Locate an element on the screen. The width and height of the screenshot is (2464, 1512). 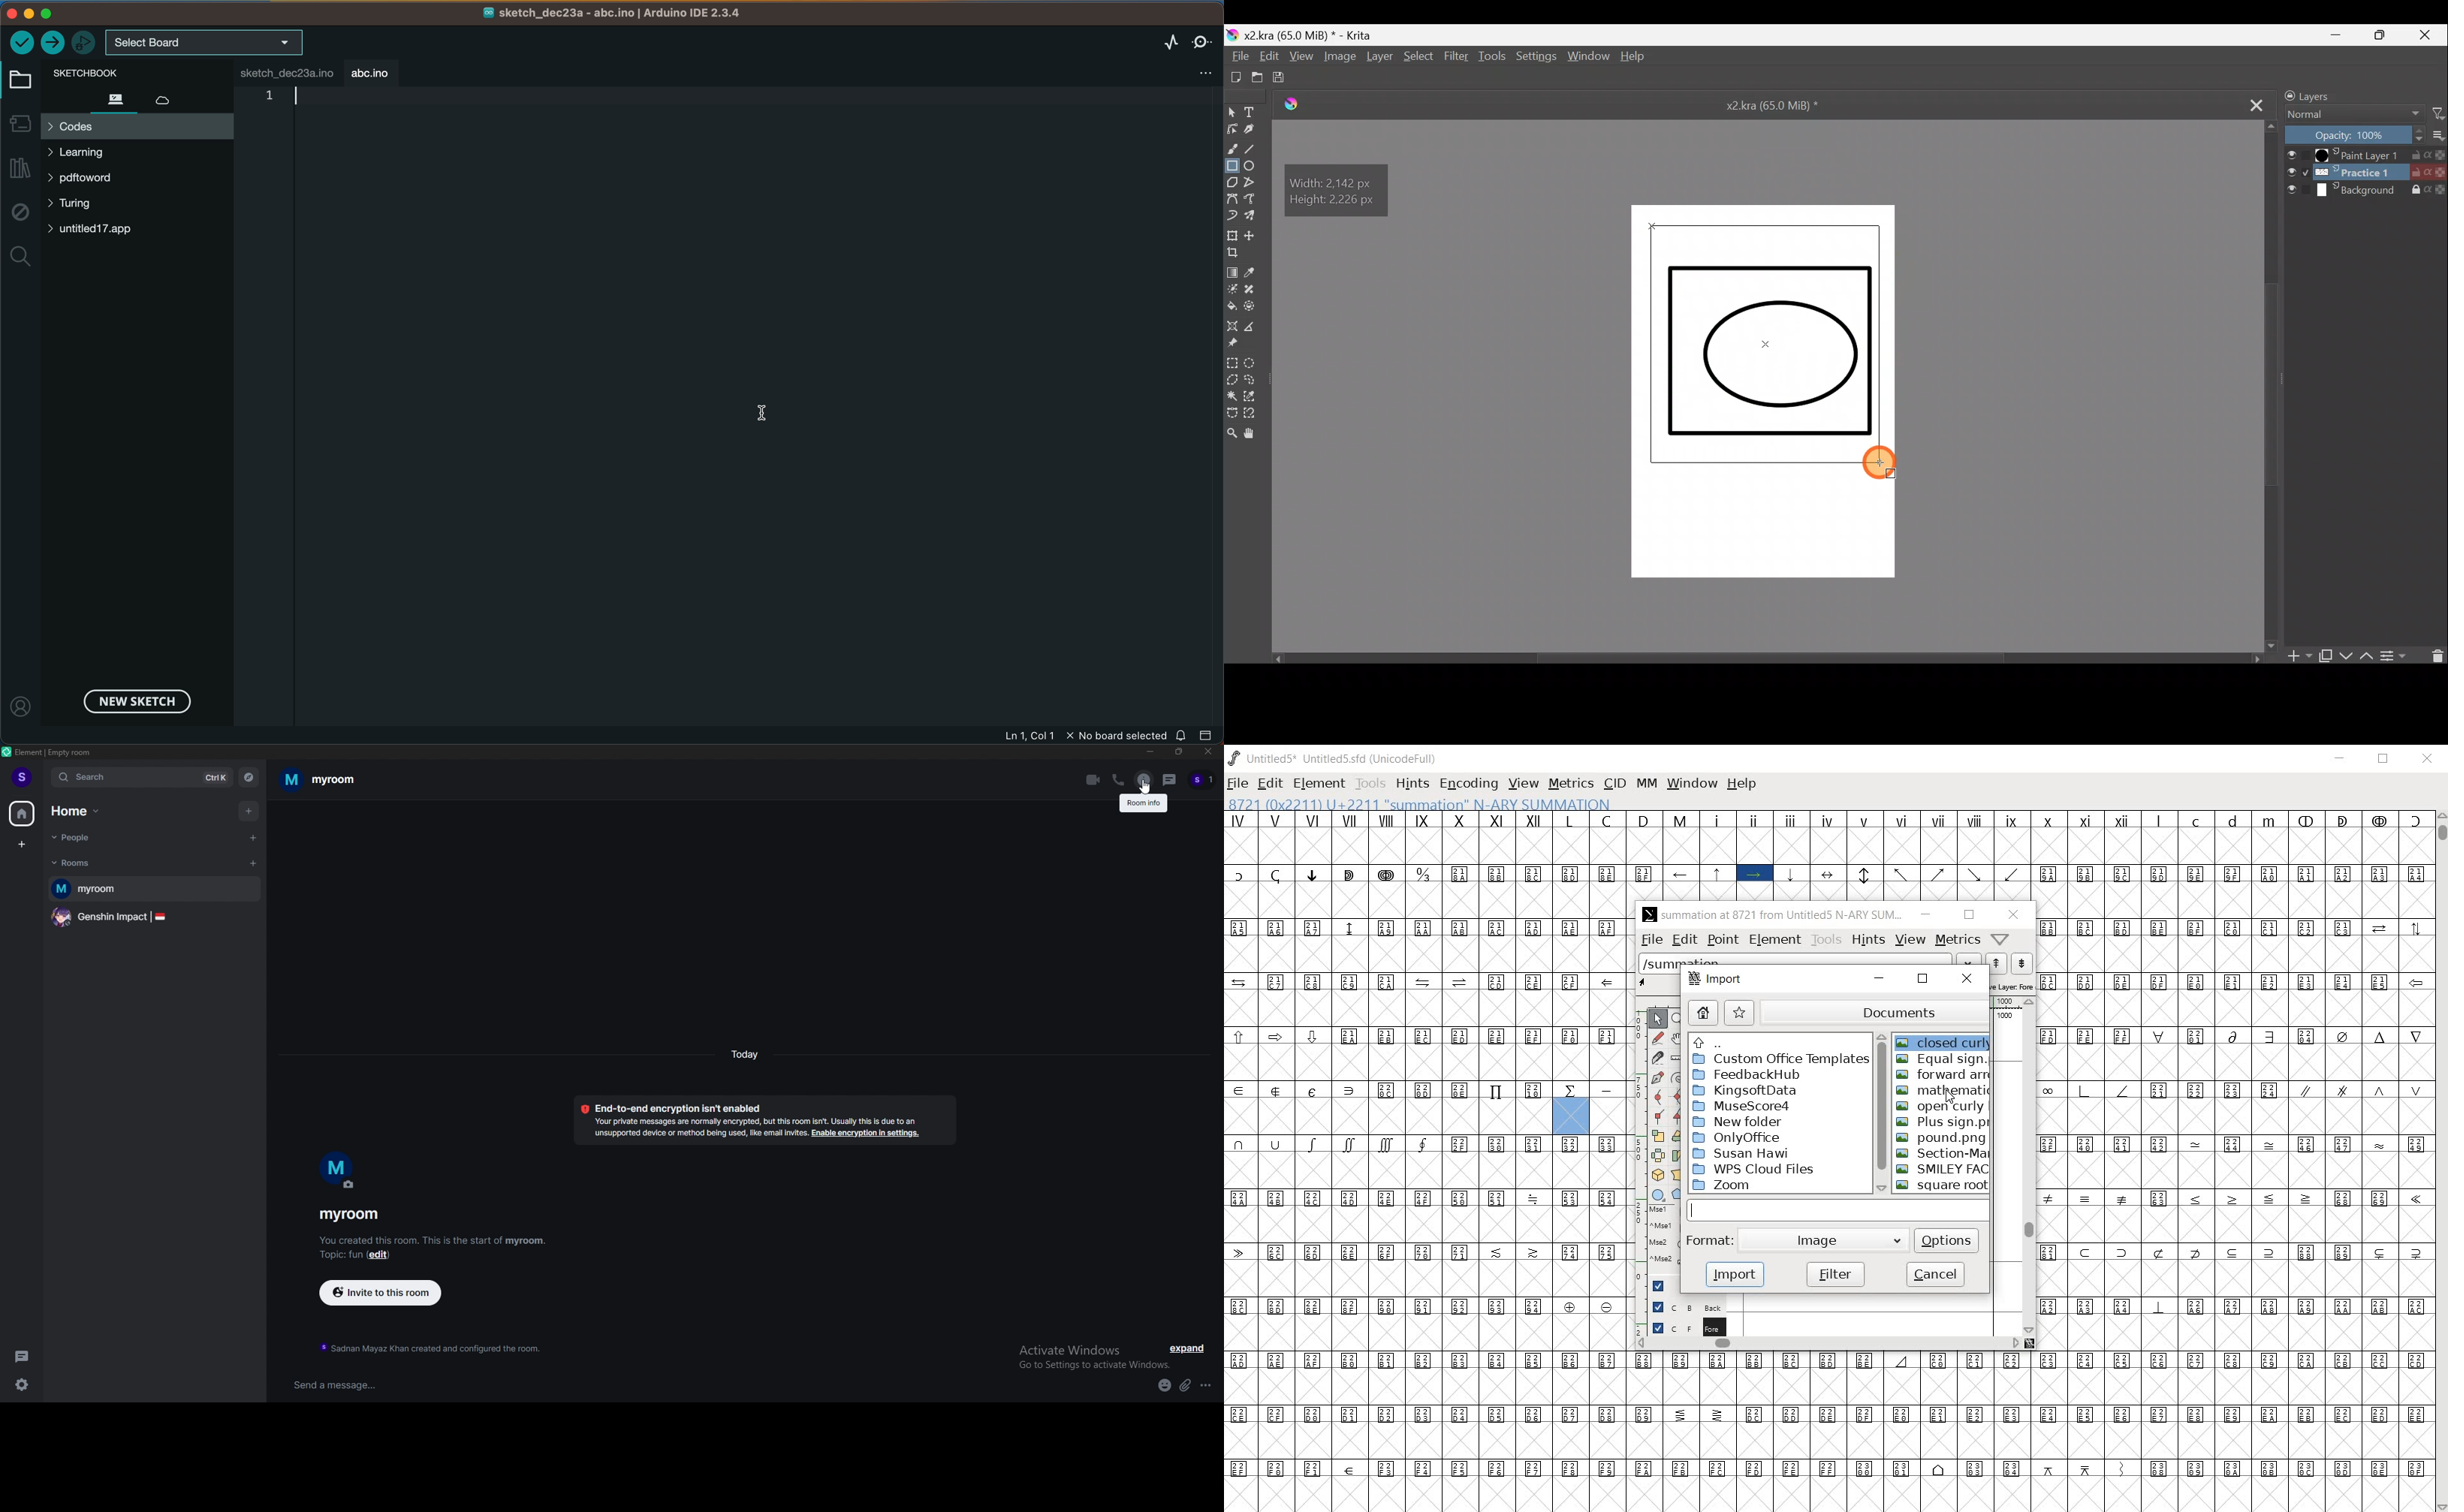
debug is located at coordinates (19, 213).